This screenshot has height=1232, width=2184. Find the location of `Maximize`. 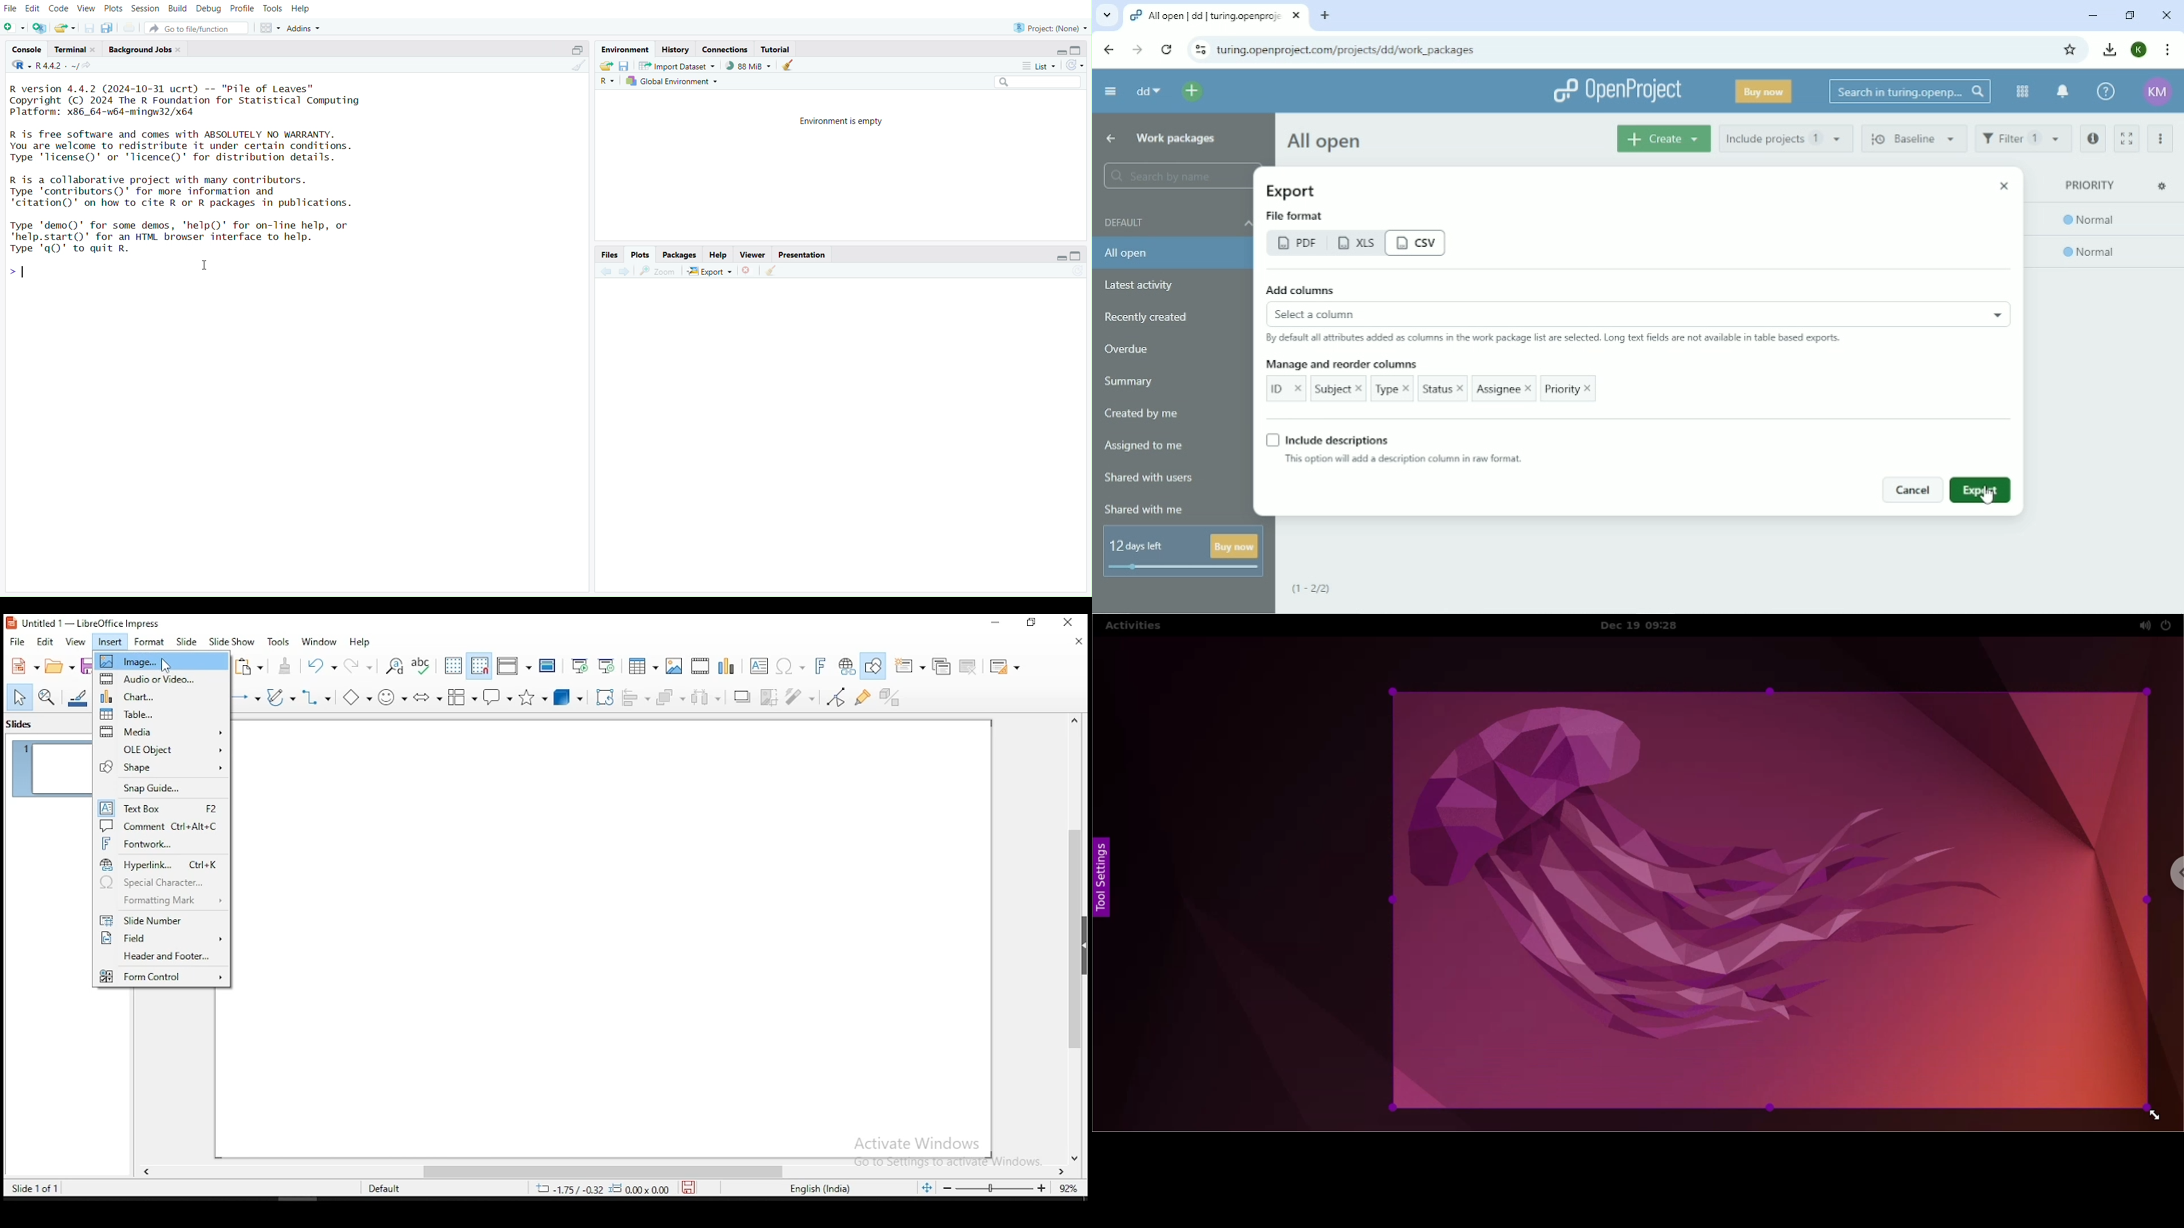

Maximize is located at coordinates (1078, 50).